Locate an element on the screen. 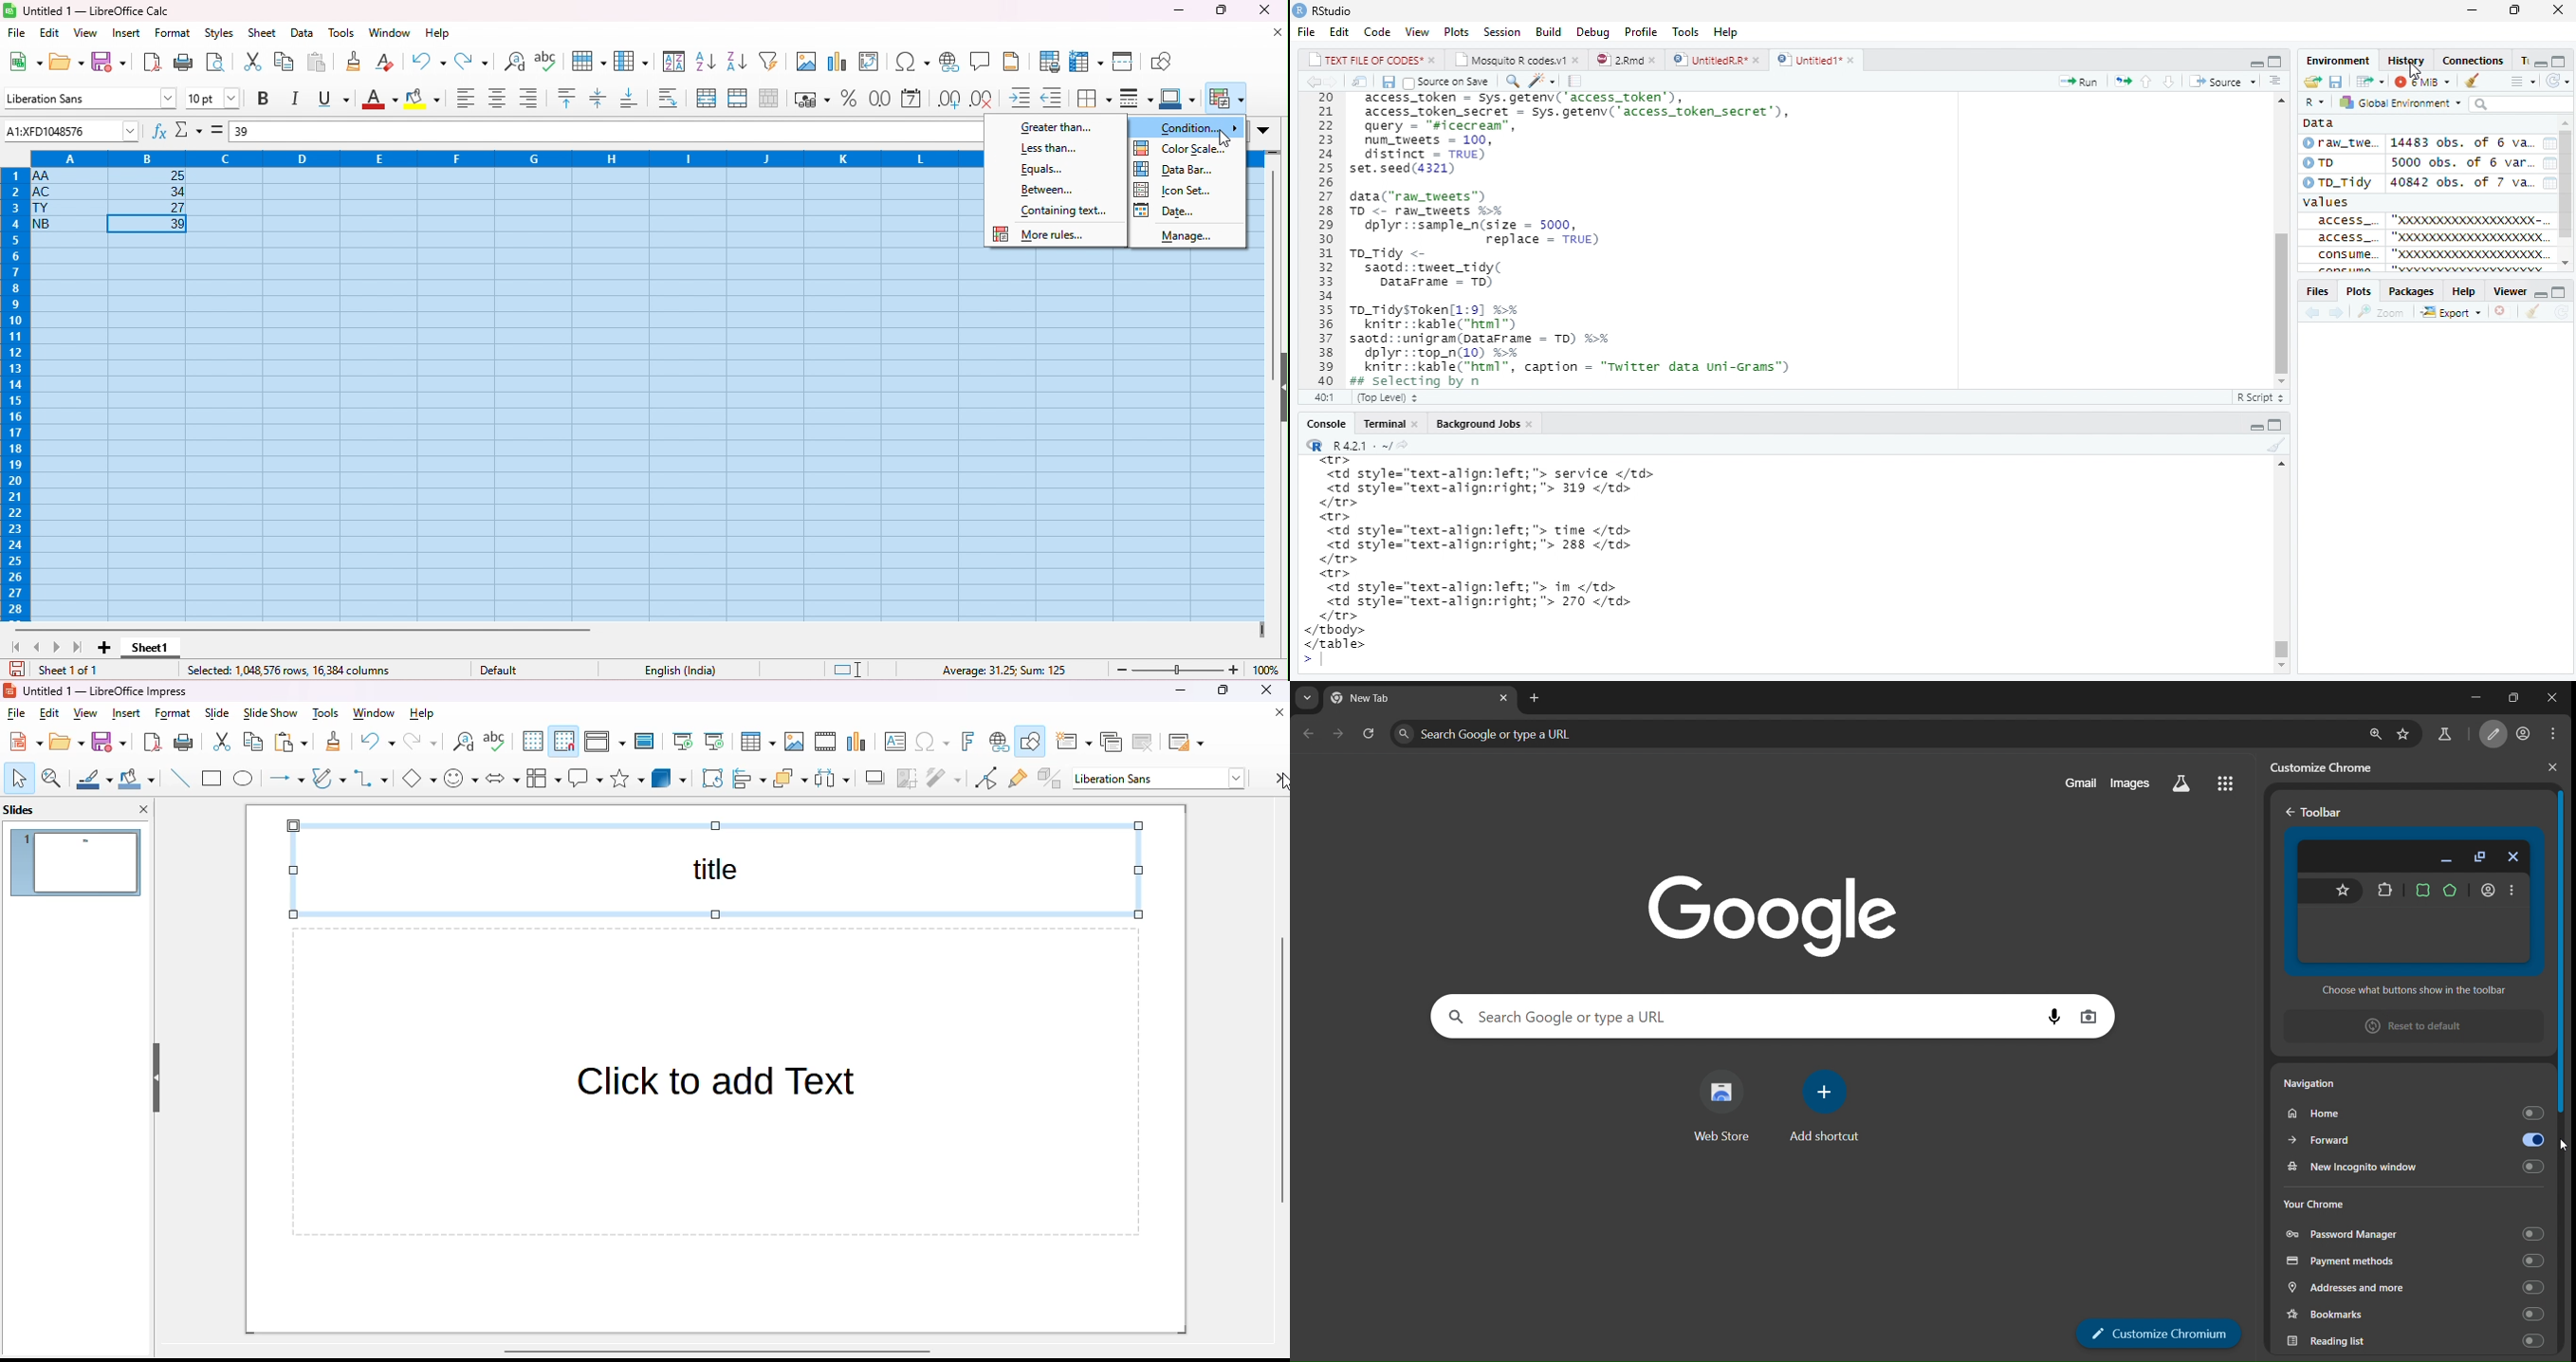 The height and width of the screenshot is (1372, 2576). scrollbar is located at coordinates (2280, 236).